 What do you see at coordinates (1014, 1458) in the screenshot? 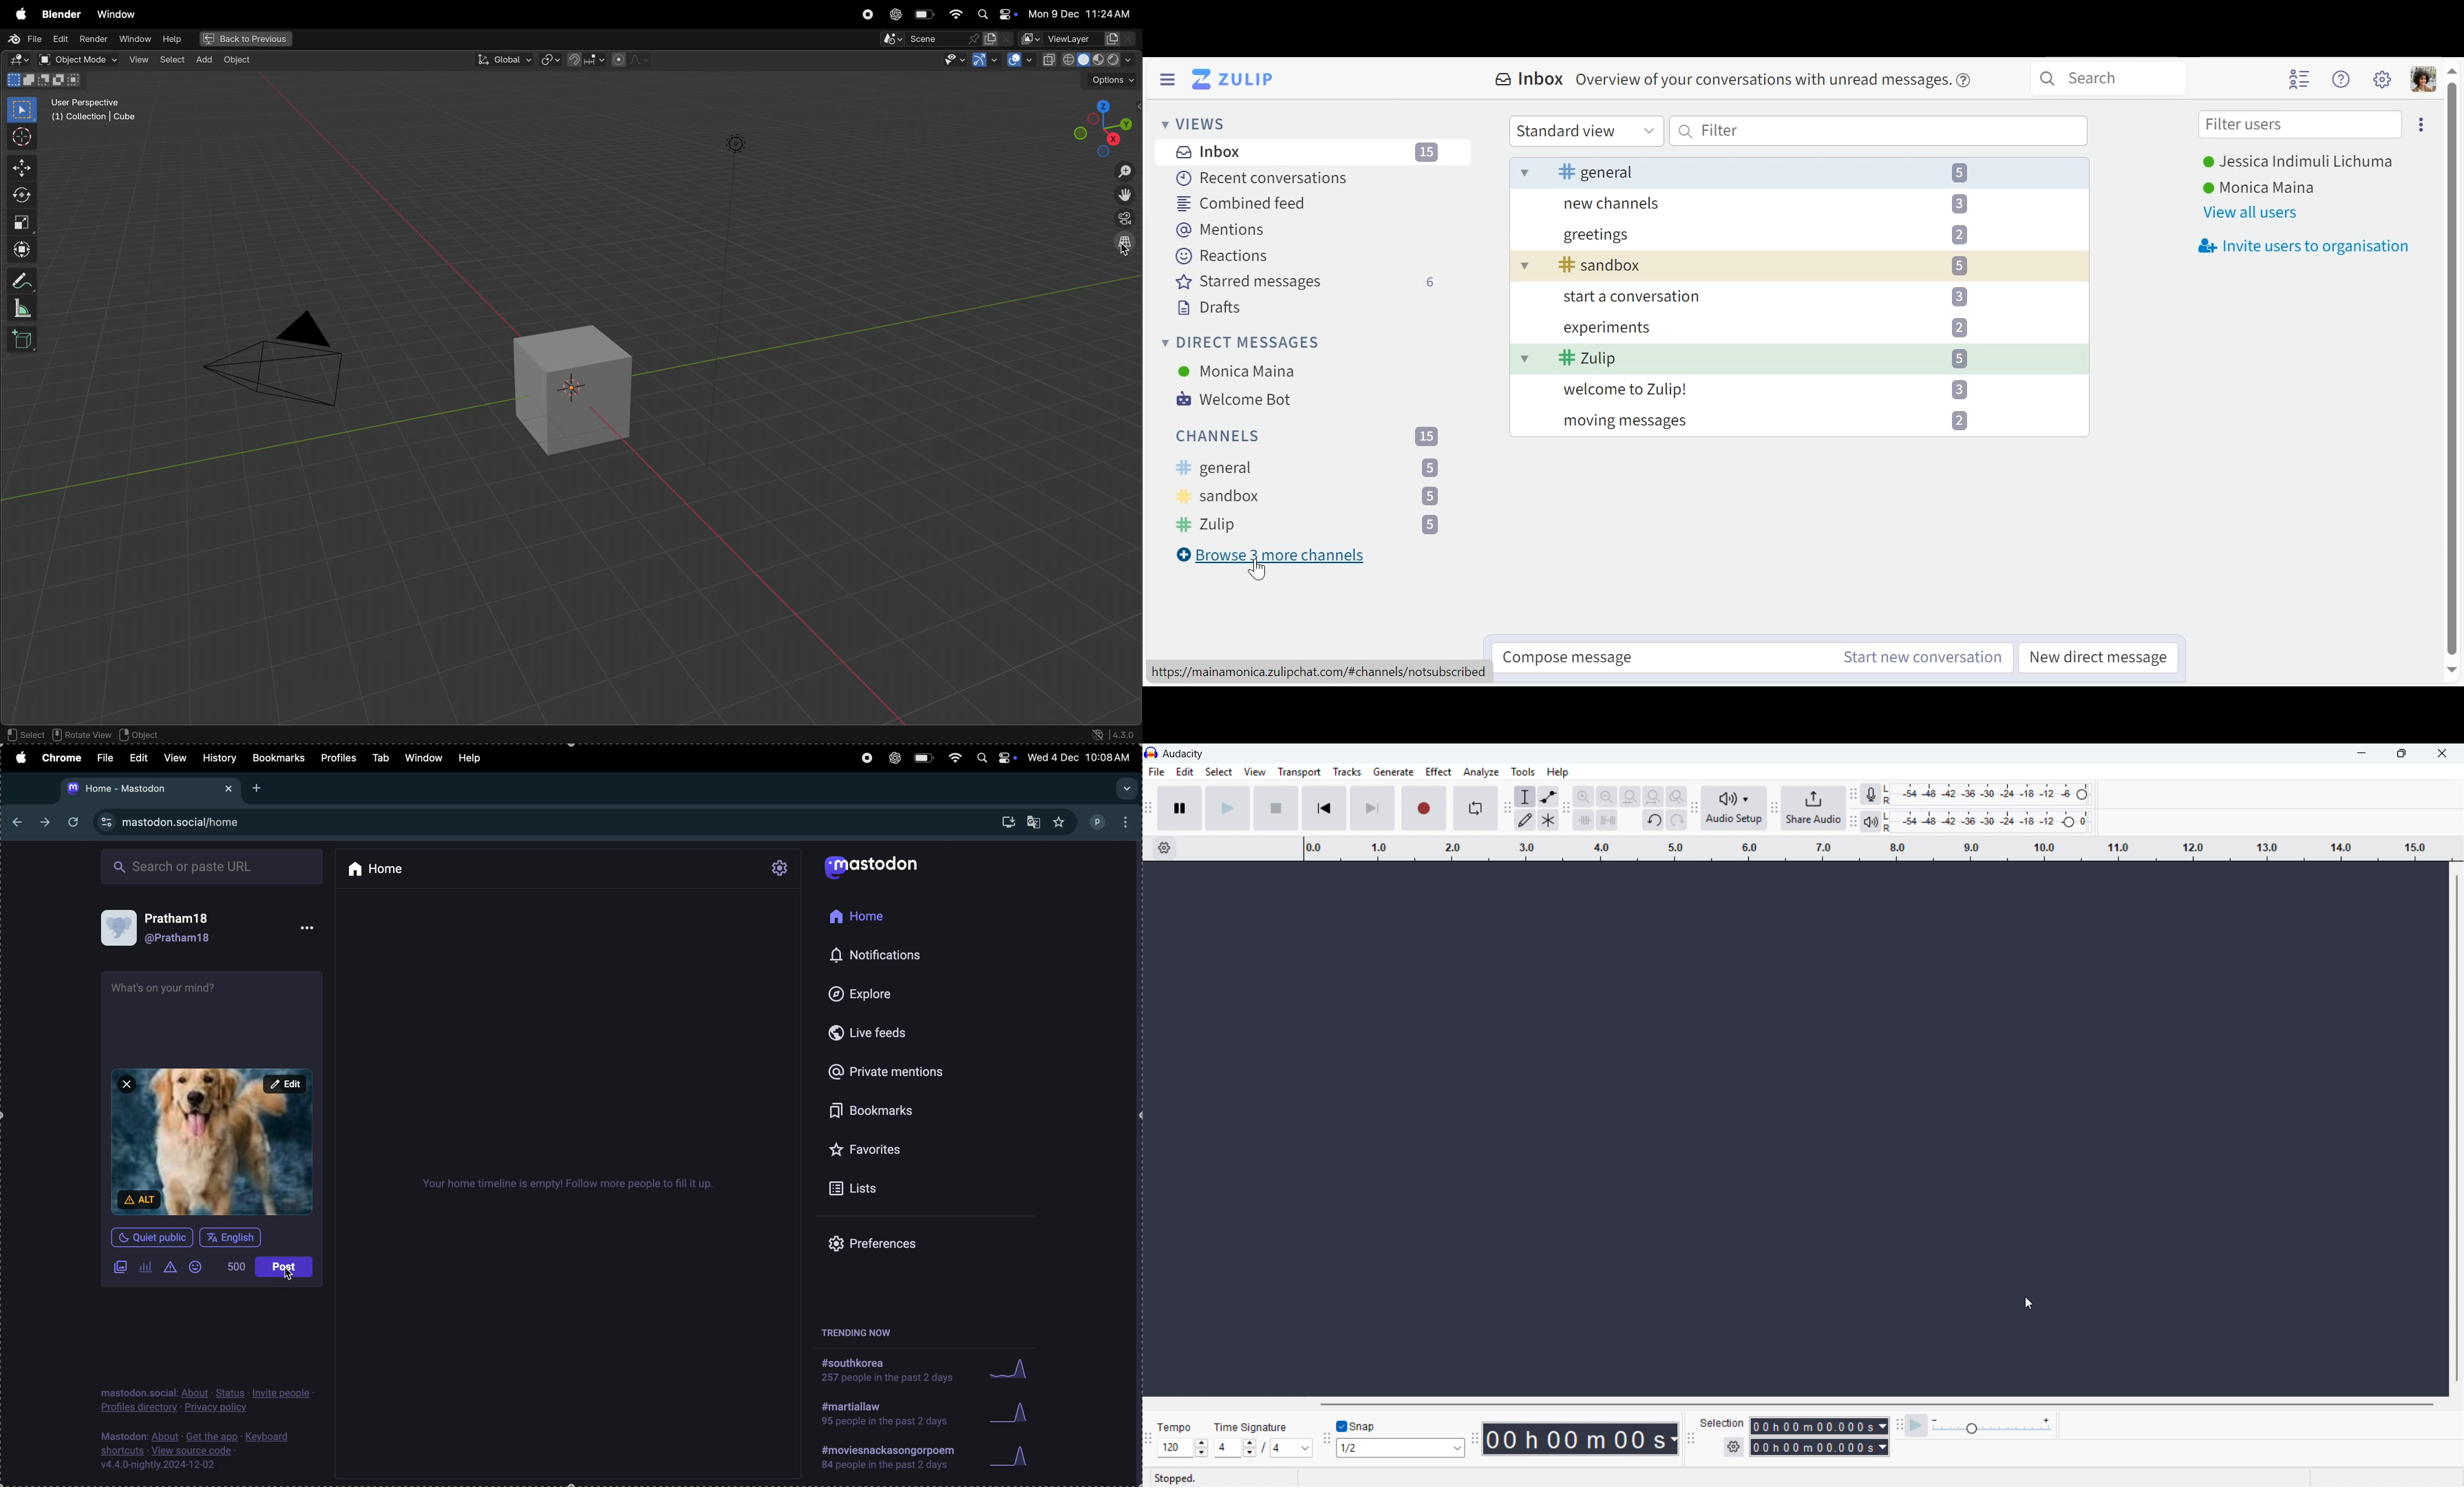
I see `graph` at bounding box center [1014, 1458].